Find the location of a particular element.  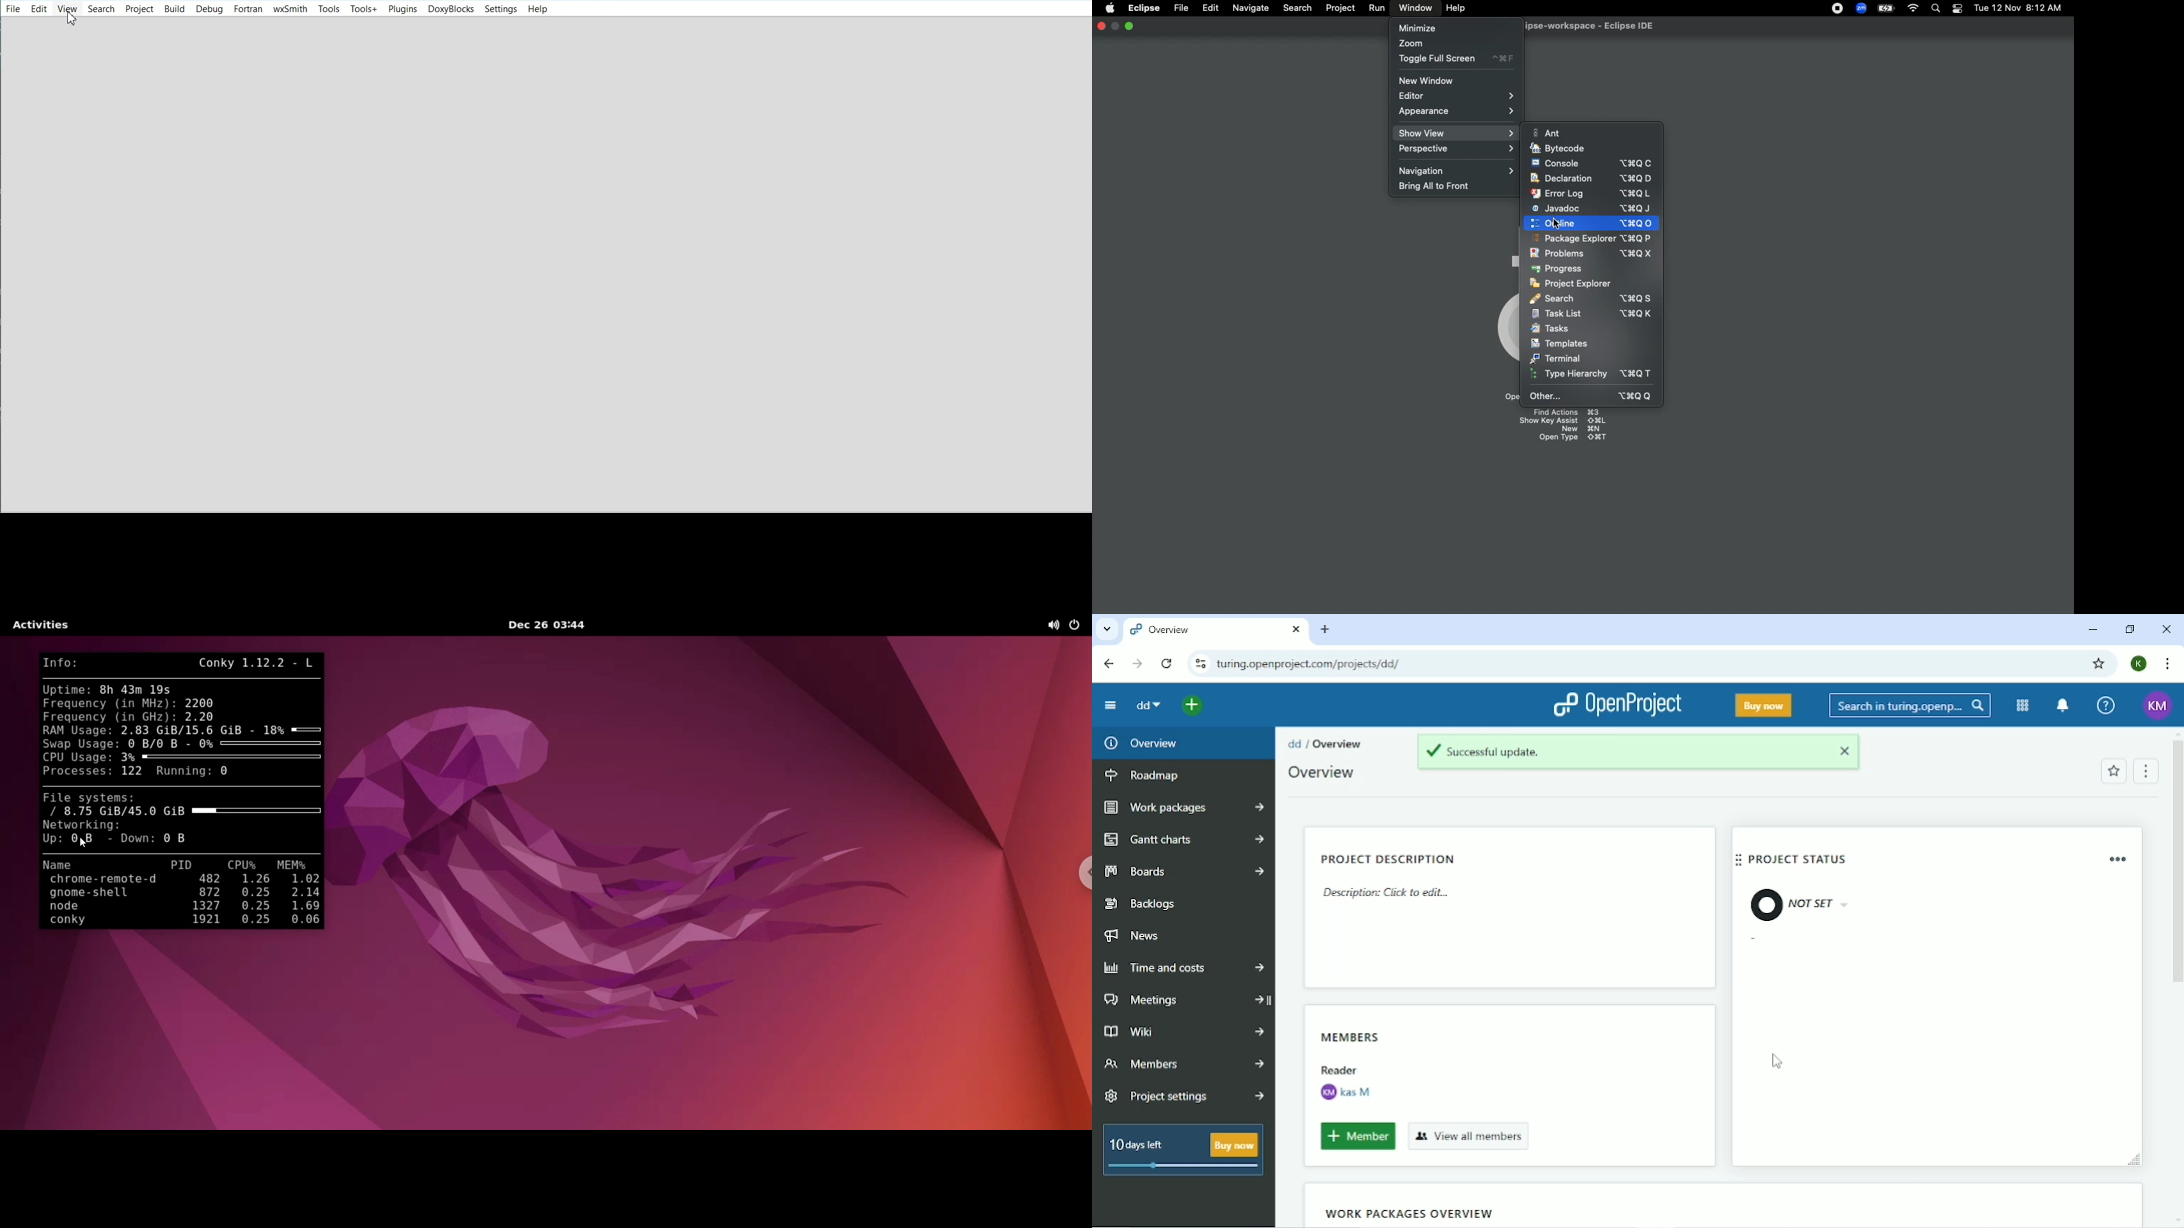

Plugins is located at coordinates (402, 9).